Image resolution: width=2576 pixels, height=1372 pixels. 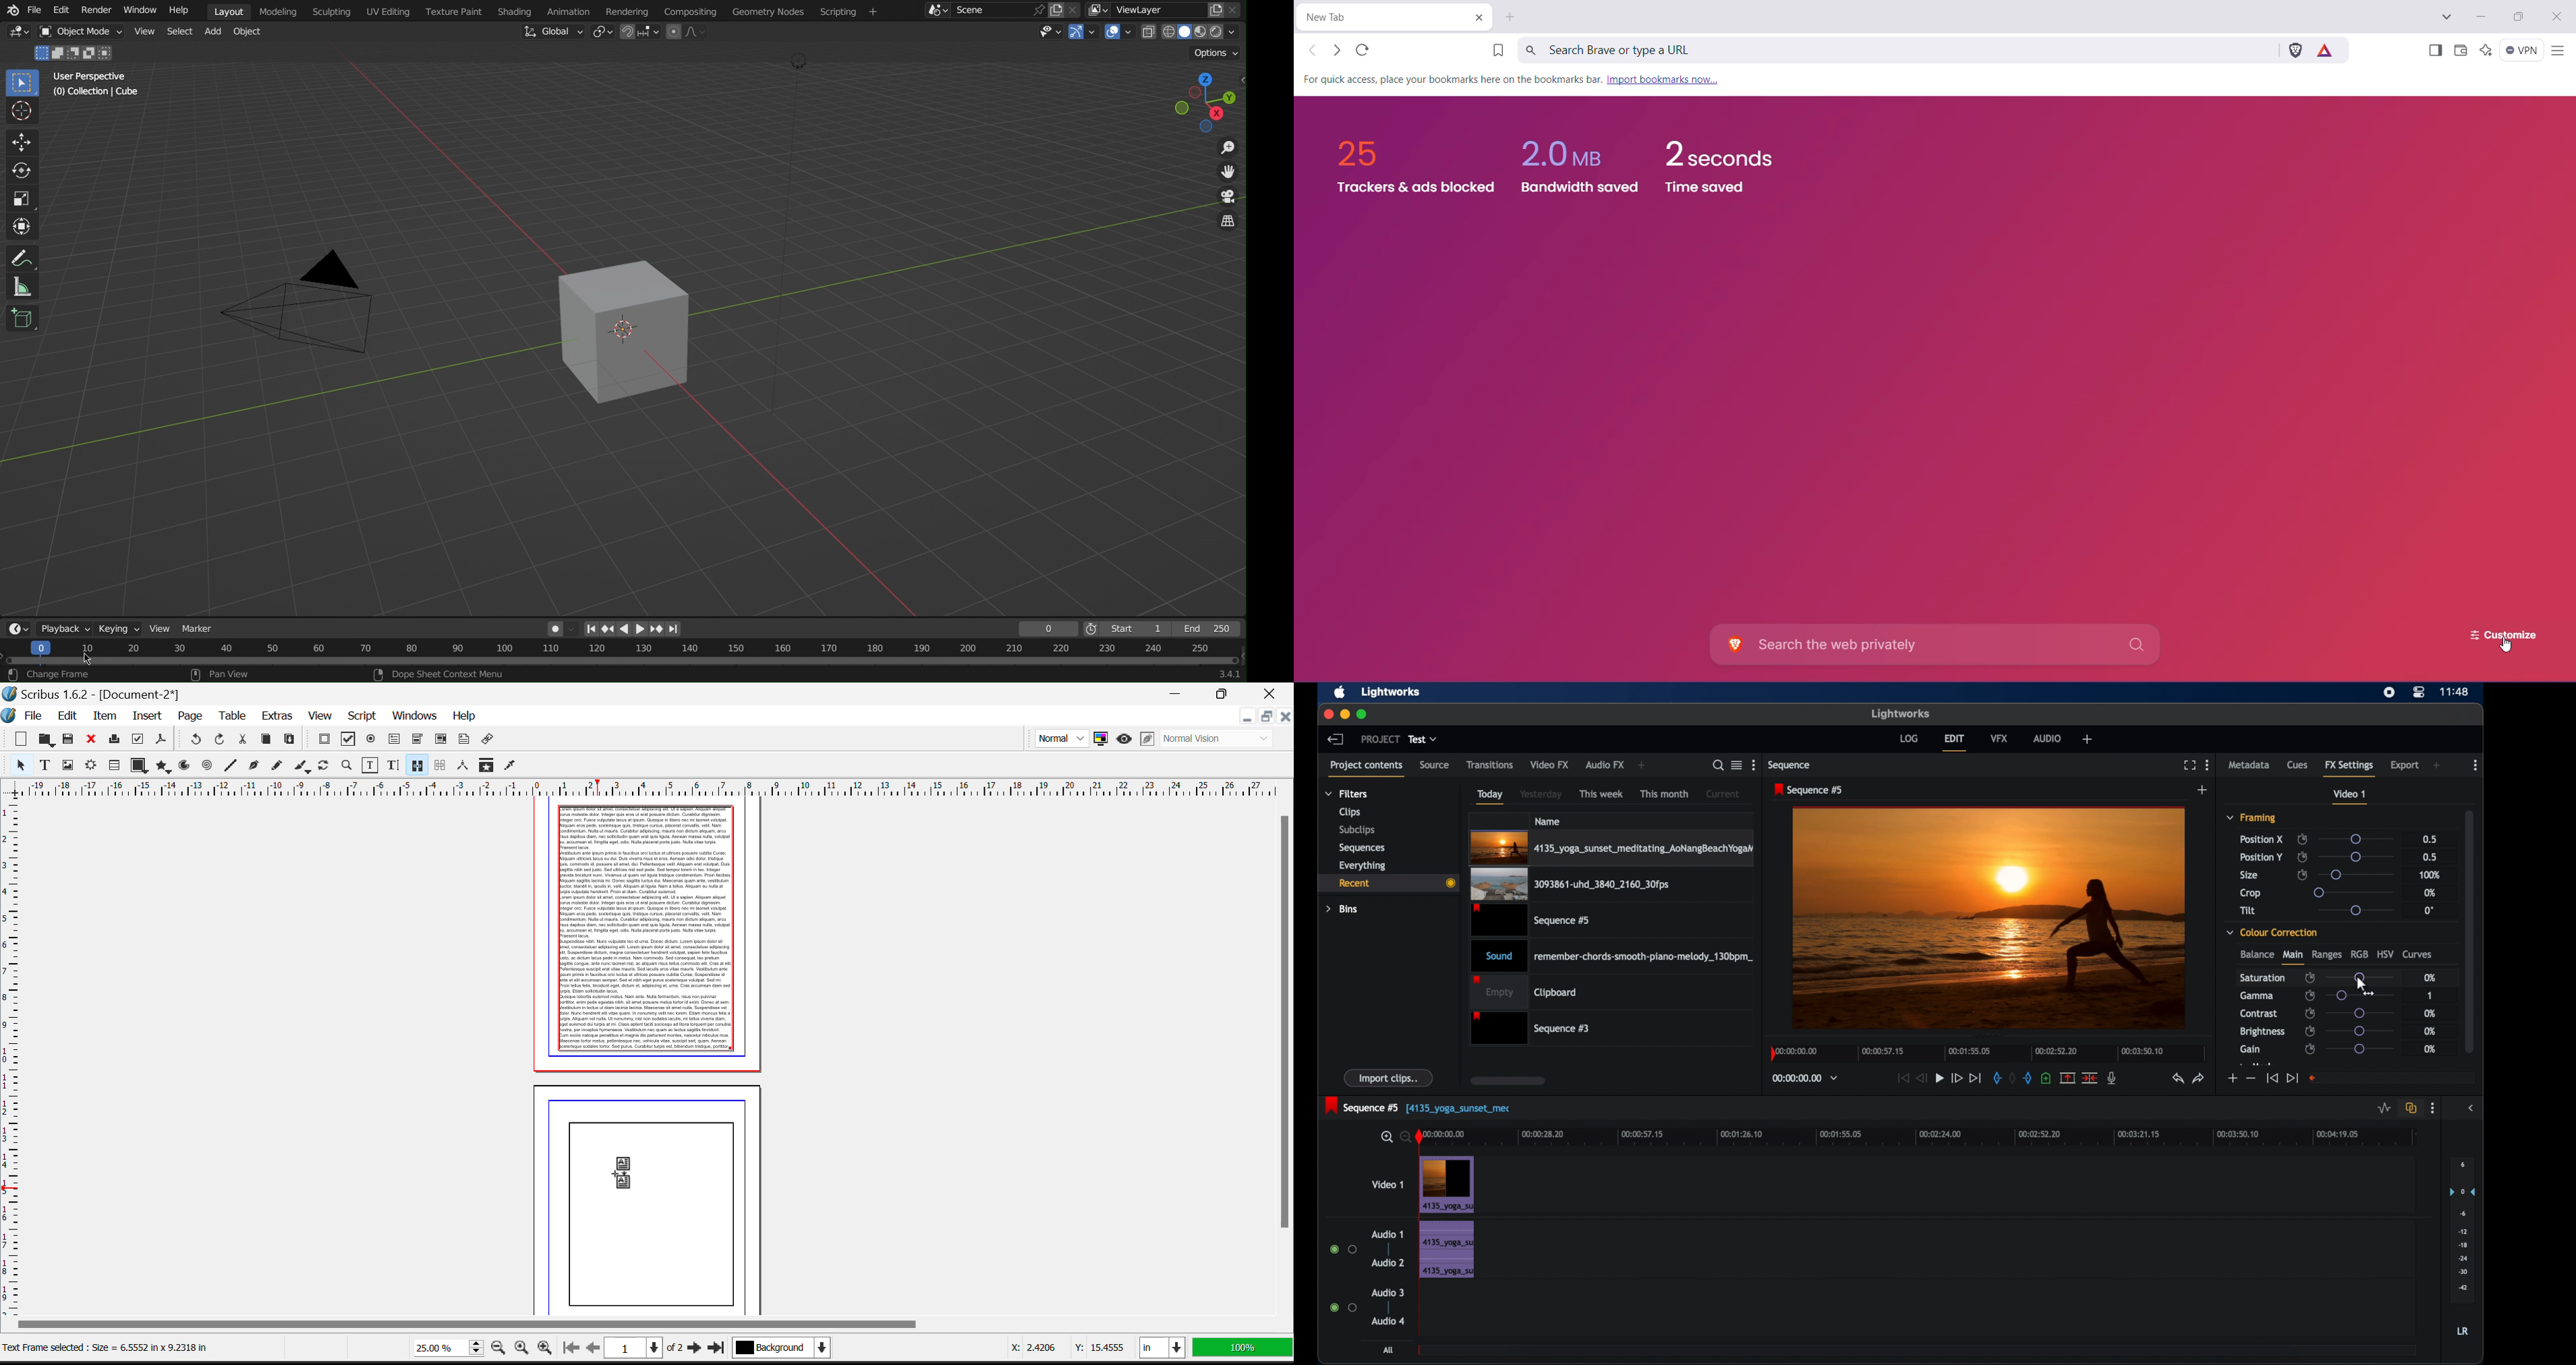 I want to click on slider, so click(x=2355, y=839).